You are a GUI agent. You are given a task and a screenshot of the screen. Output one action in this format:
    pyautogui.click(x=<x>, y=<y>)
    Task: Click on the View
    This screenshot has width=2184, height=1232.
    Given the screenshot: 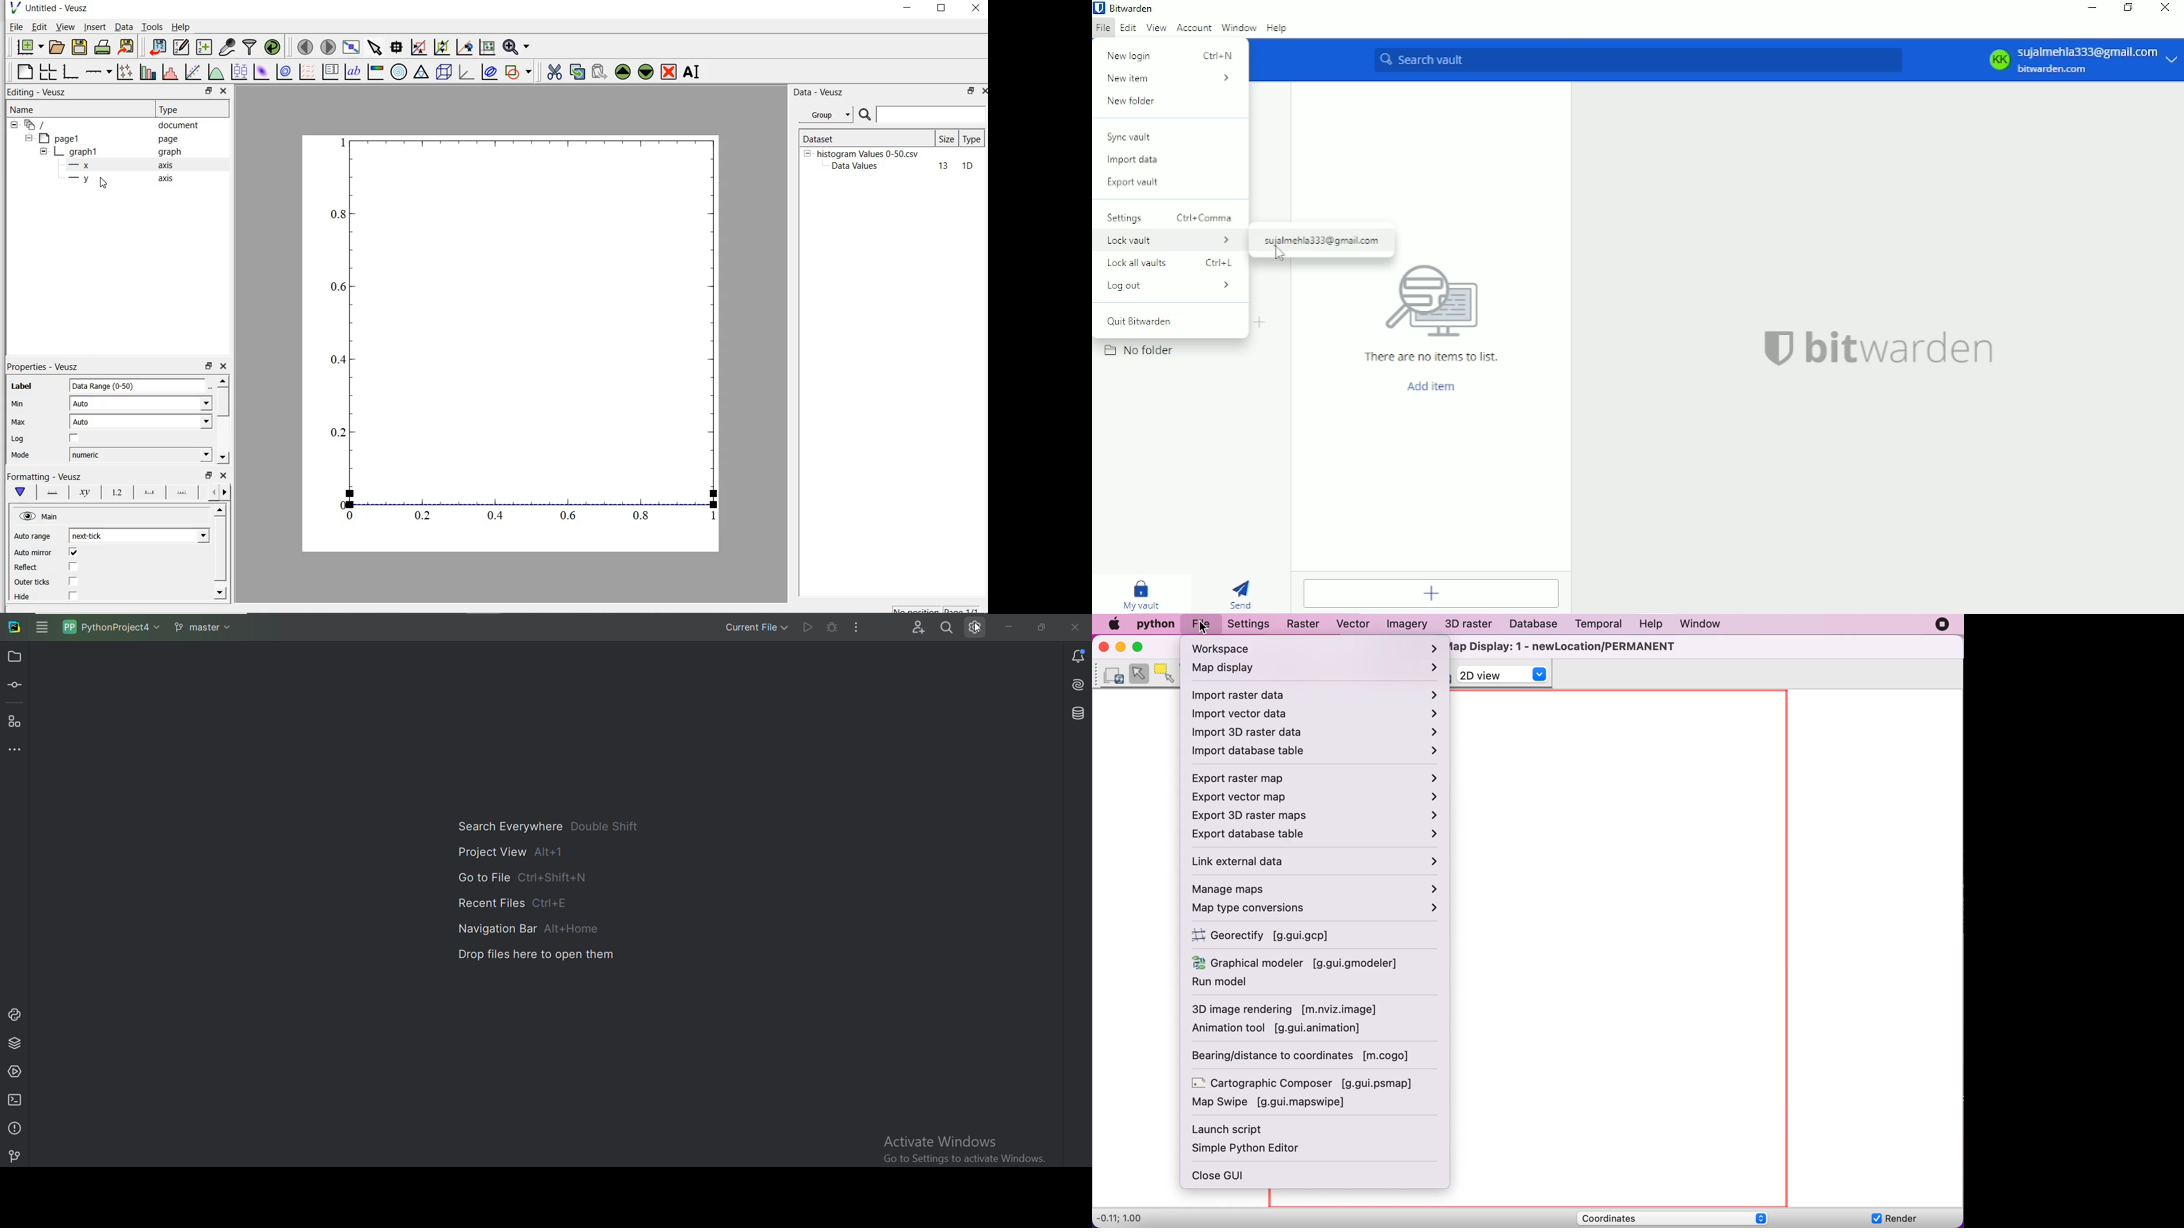 What is the action you would take?
    pyautogui.click(x=1156, y=29)
    